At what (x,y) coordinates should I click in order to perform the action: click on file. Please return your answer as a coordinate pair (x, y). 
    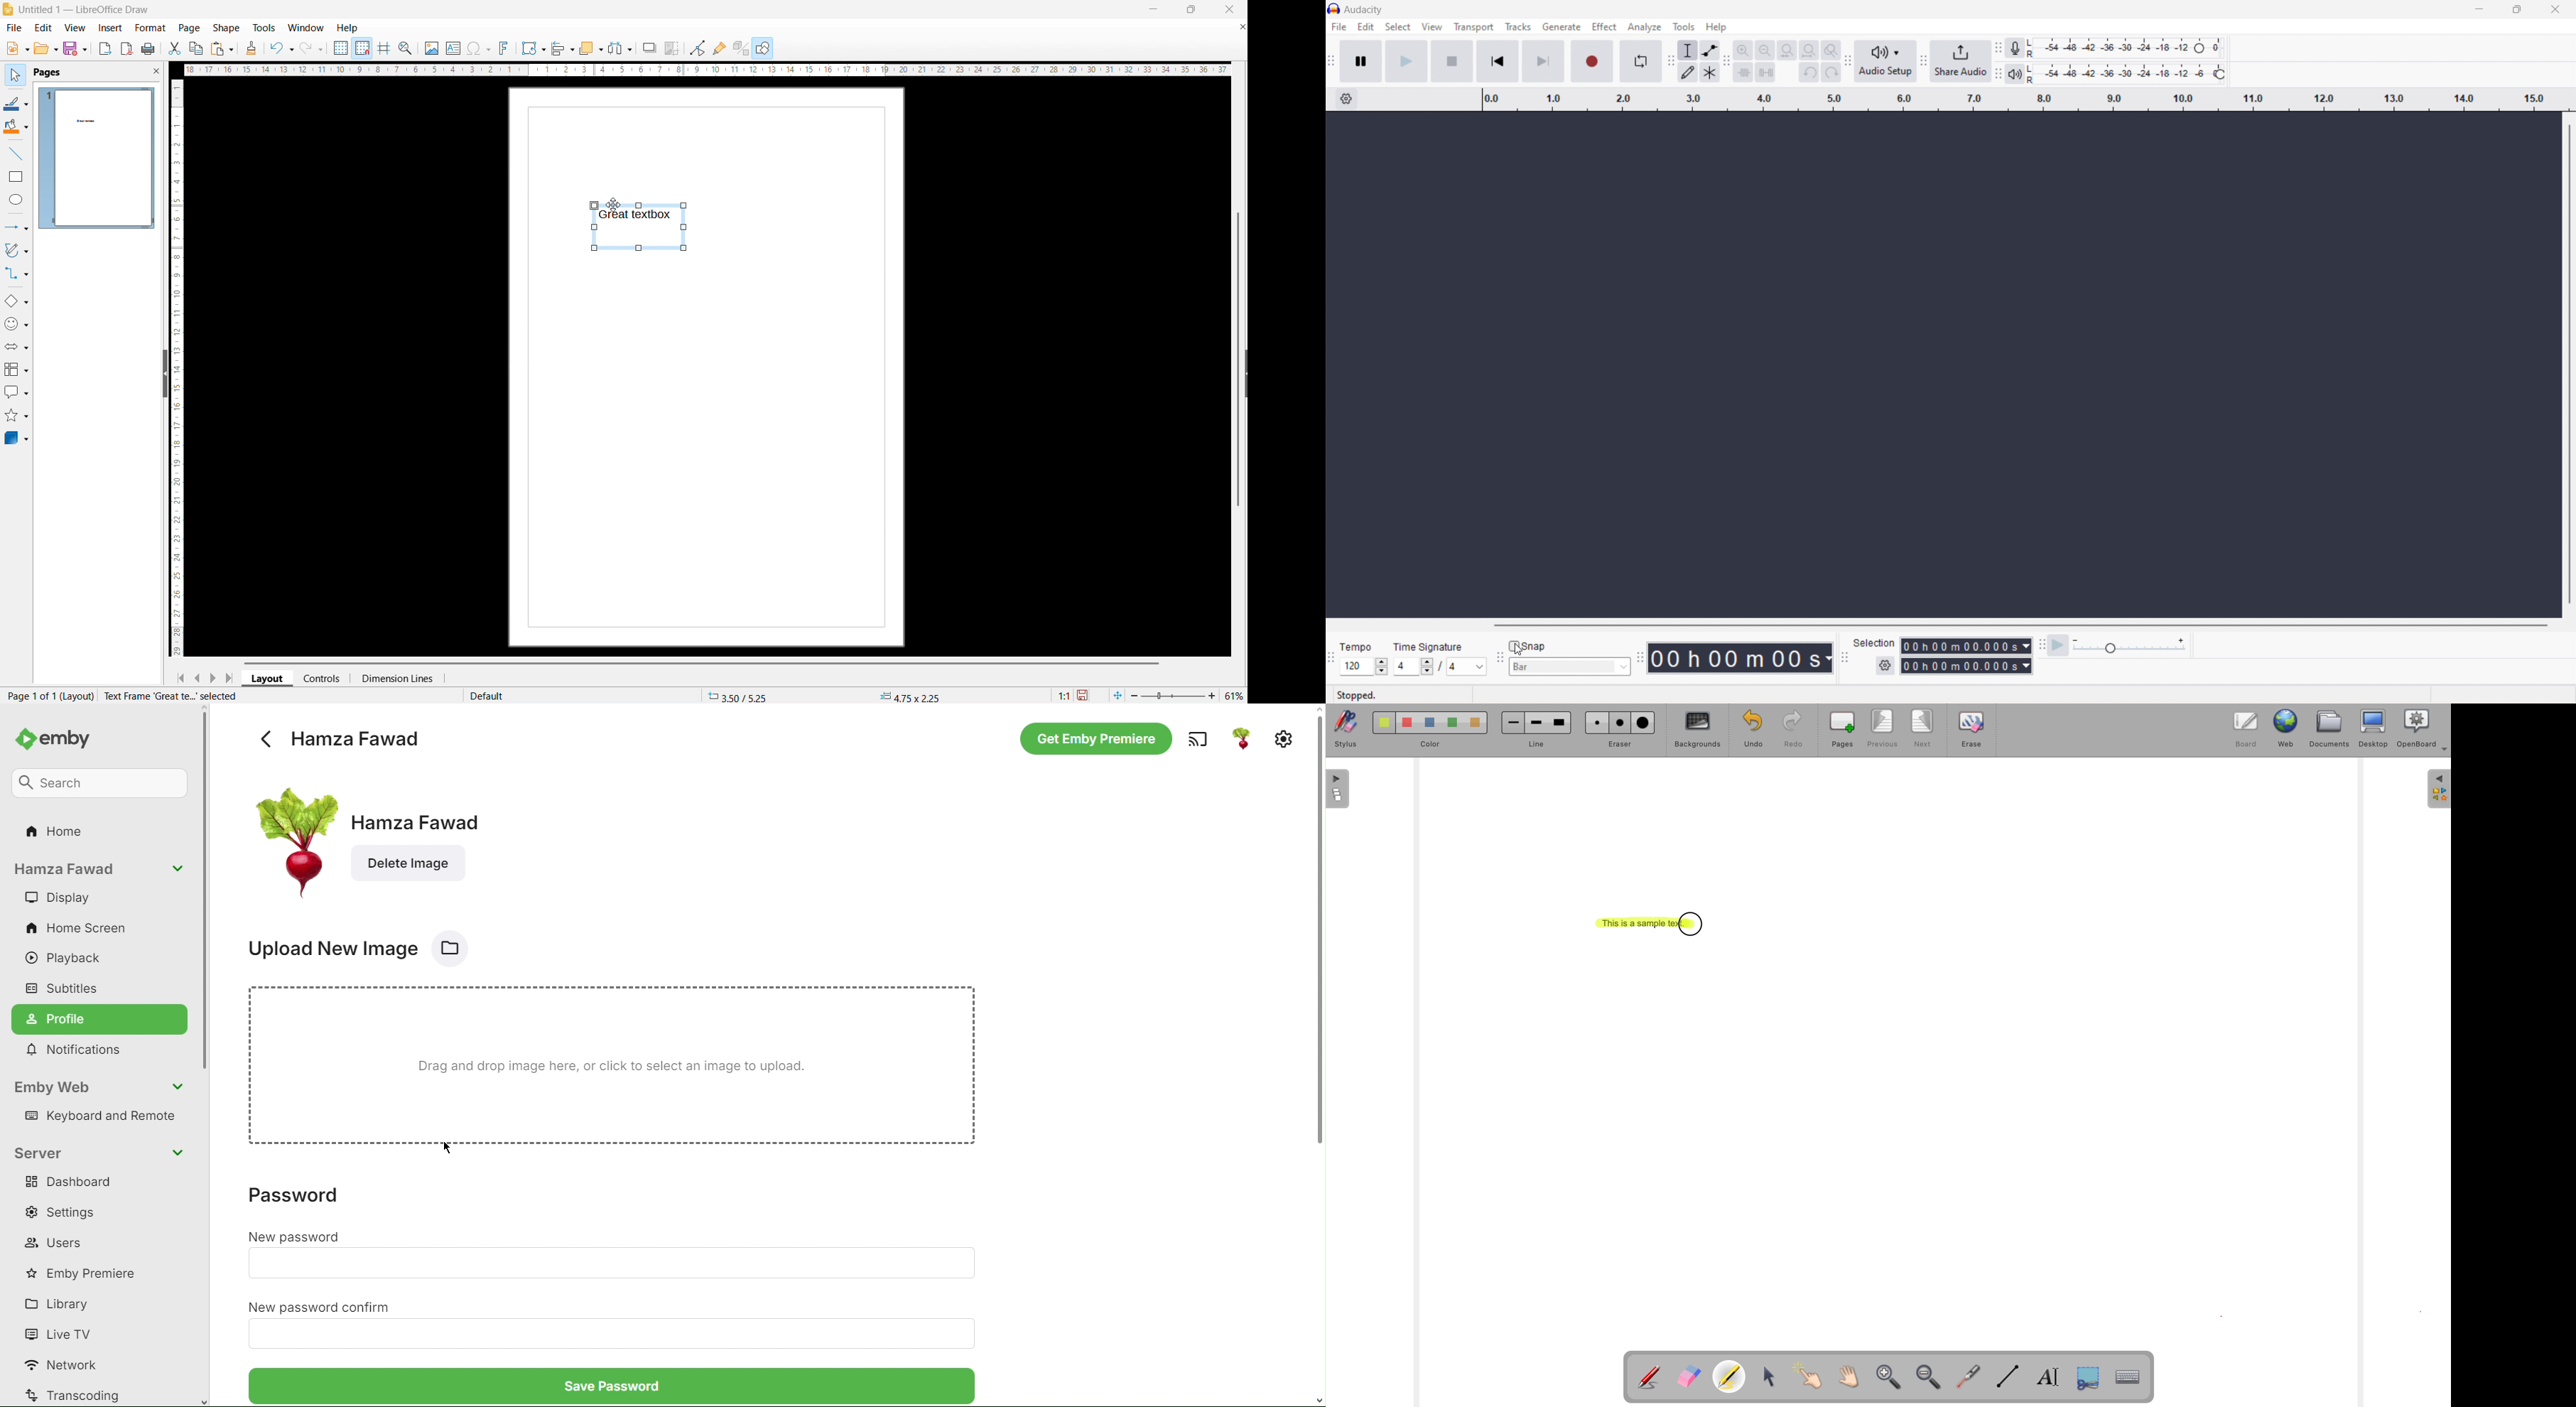
    Looking at the image, I should click on (16, 49).